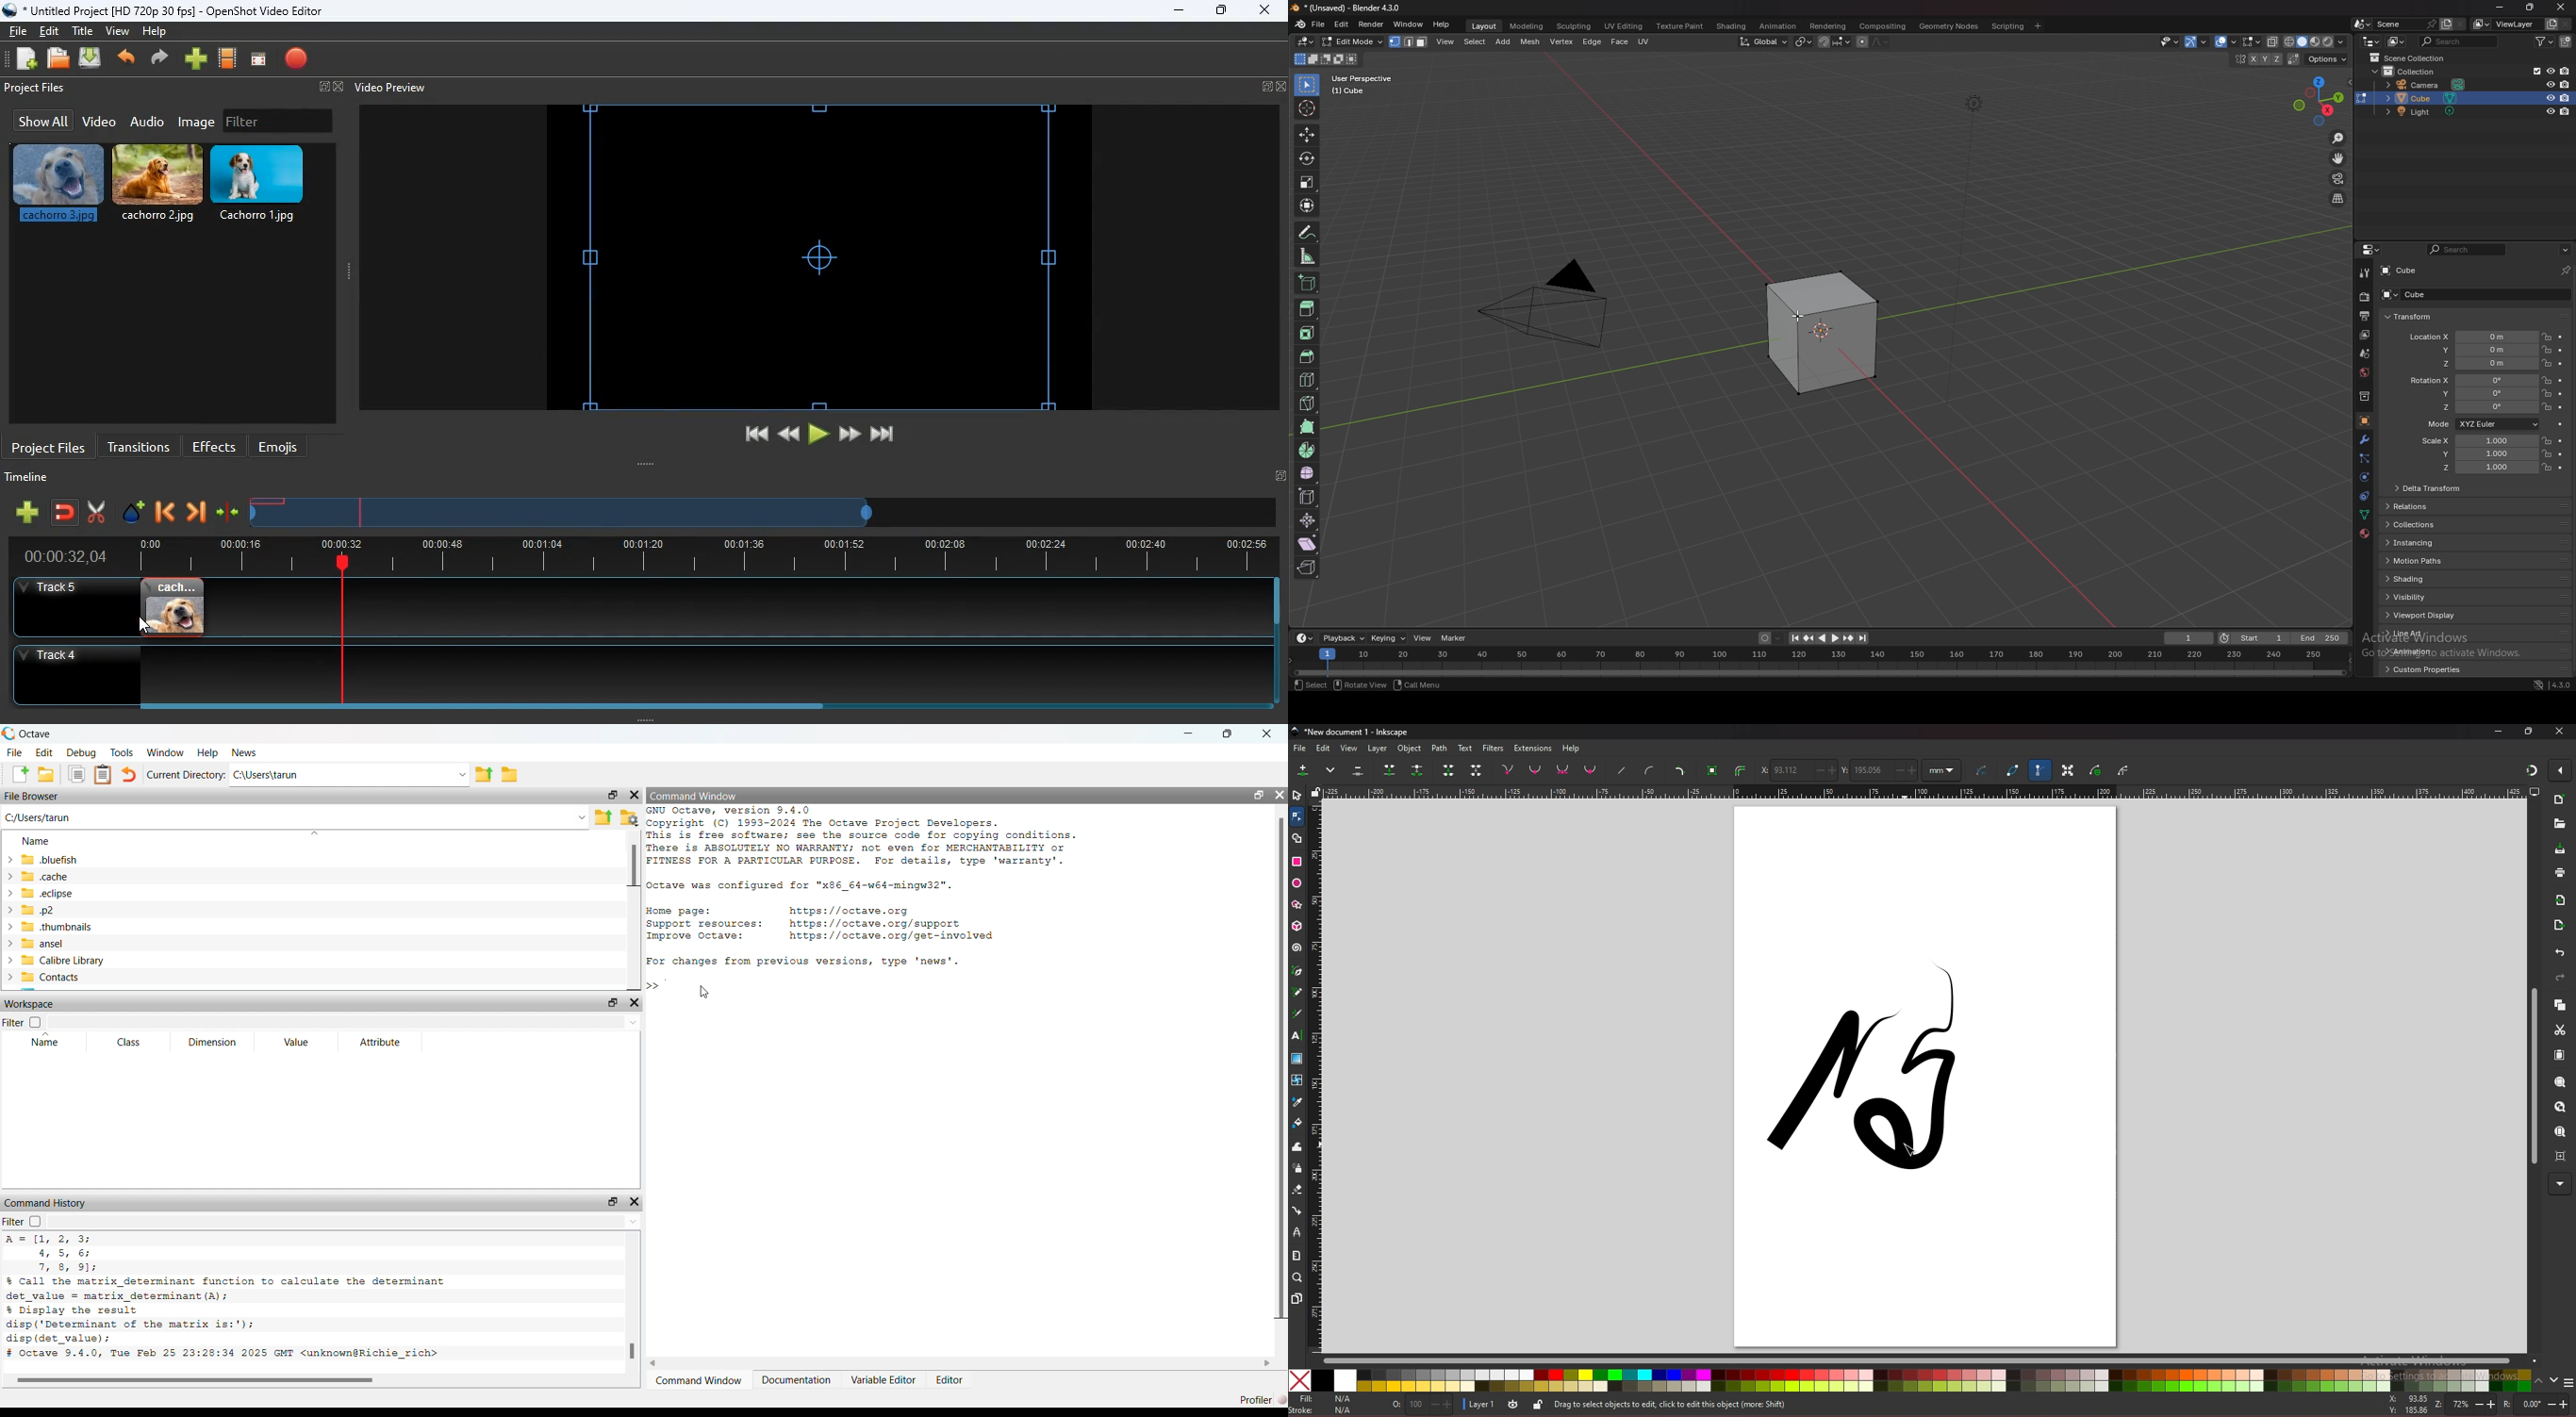 This screenshot has height=1428, width=2576. I want to click on up, so click(2540, 1380).